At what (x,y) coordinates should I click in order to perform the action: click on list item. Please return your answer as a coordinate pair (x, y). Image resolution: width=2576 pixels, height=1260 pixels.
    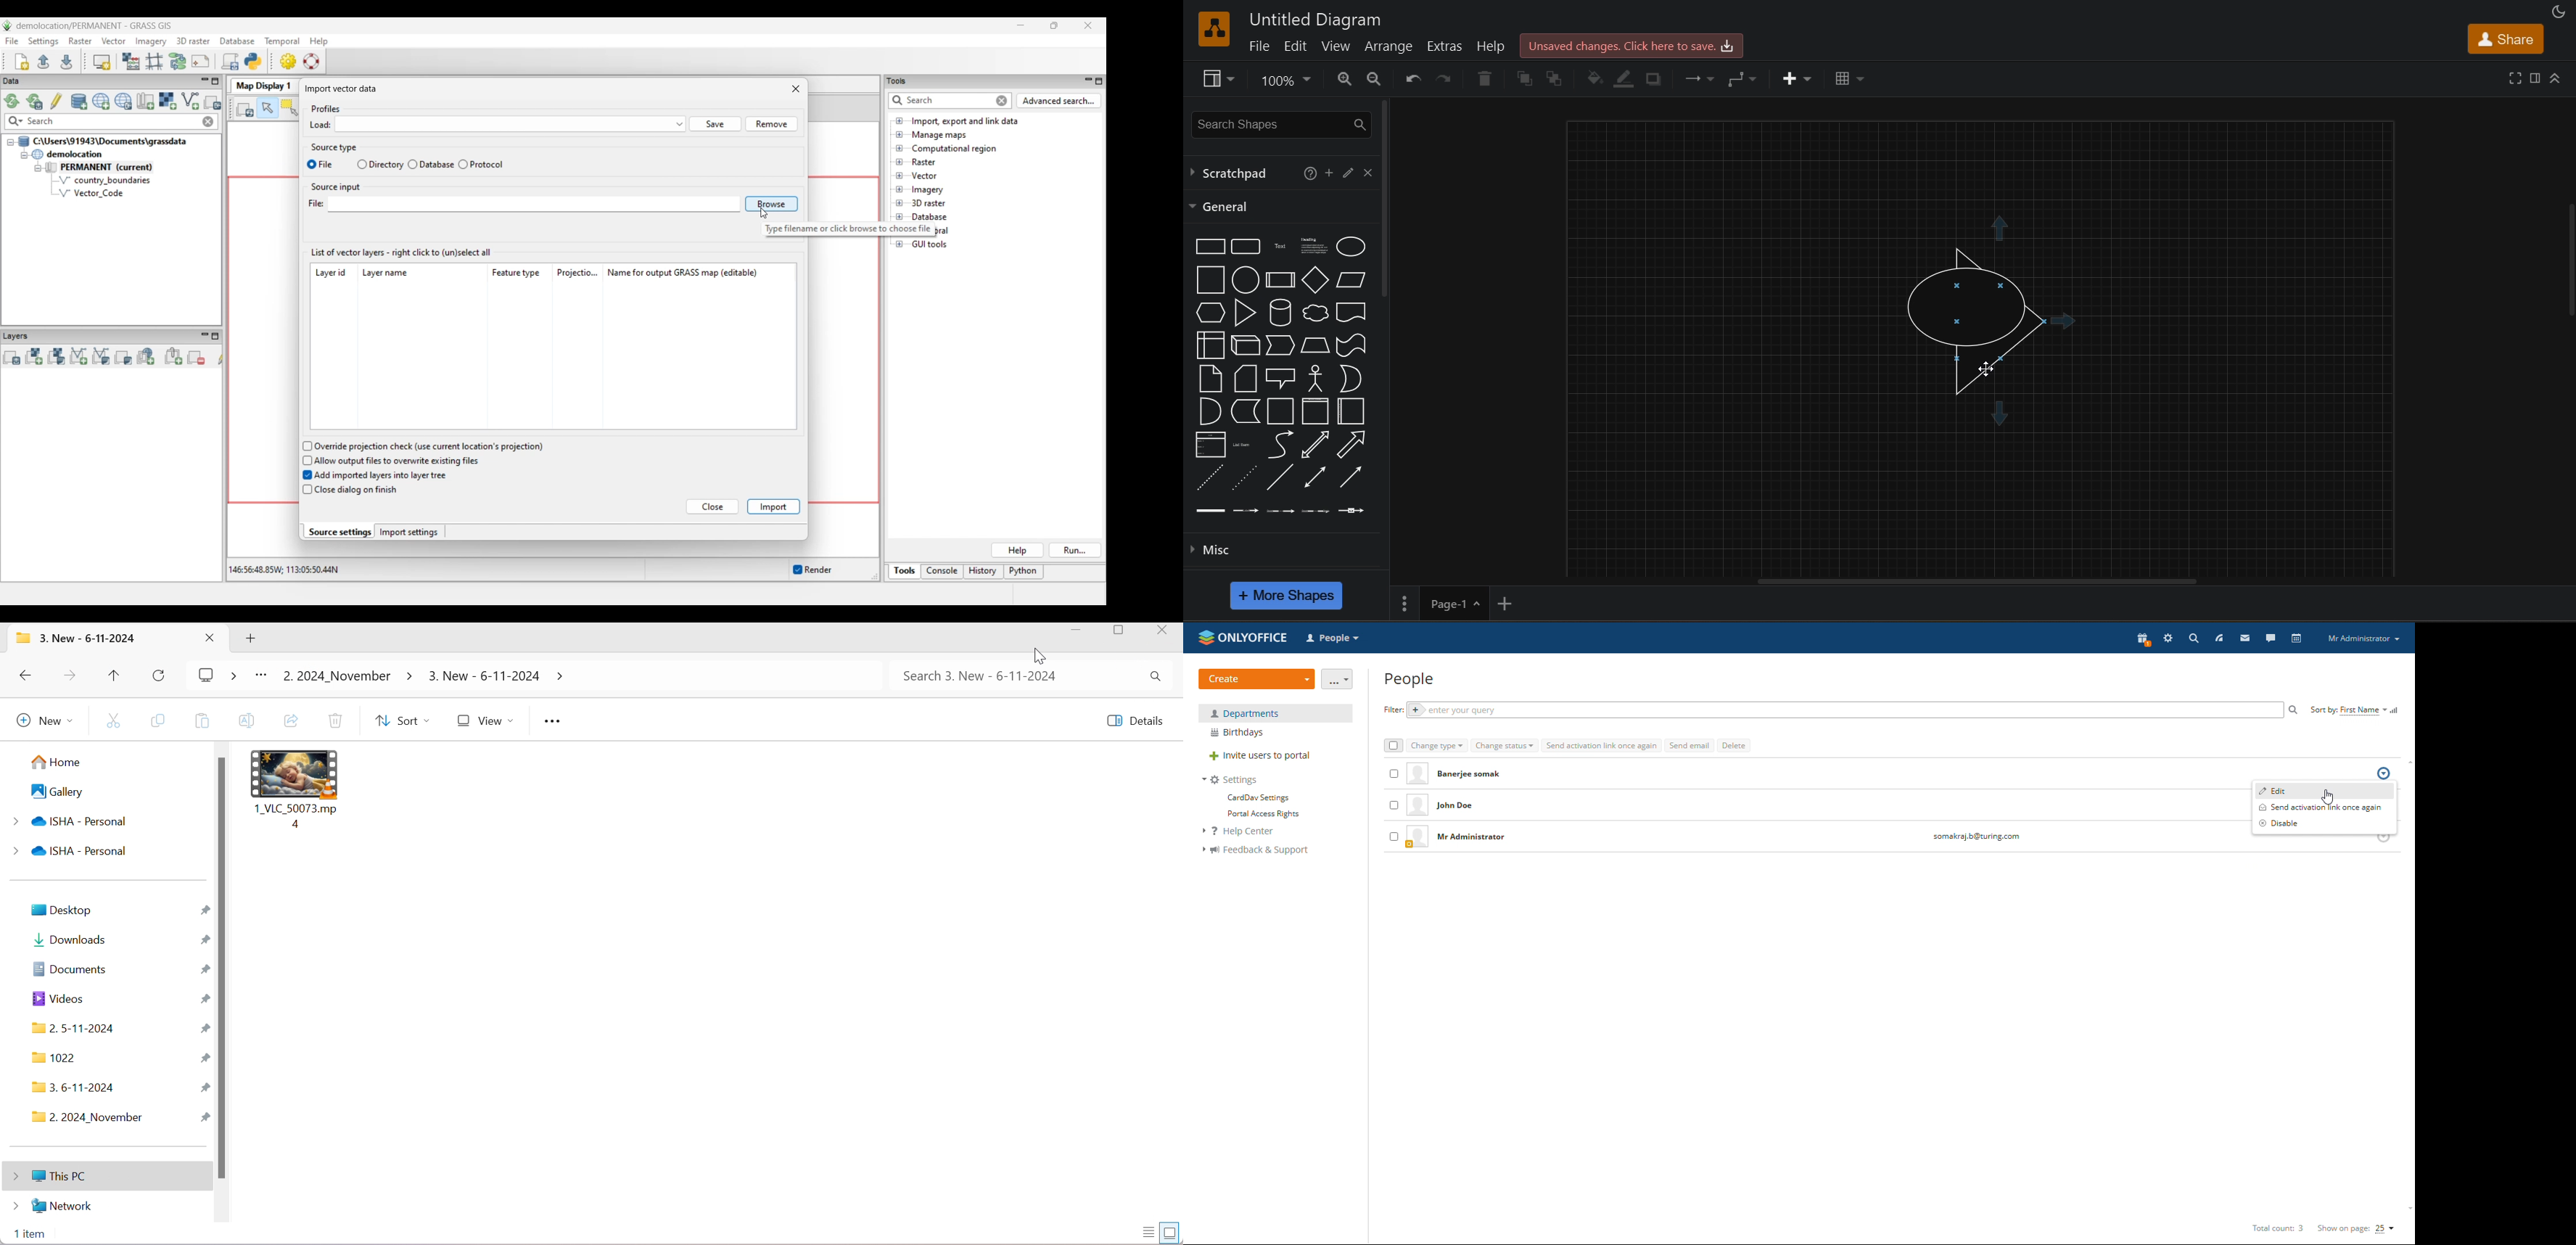
    Looking at the image, I should click on (1242, 444).